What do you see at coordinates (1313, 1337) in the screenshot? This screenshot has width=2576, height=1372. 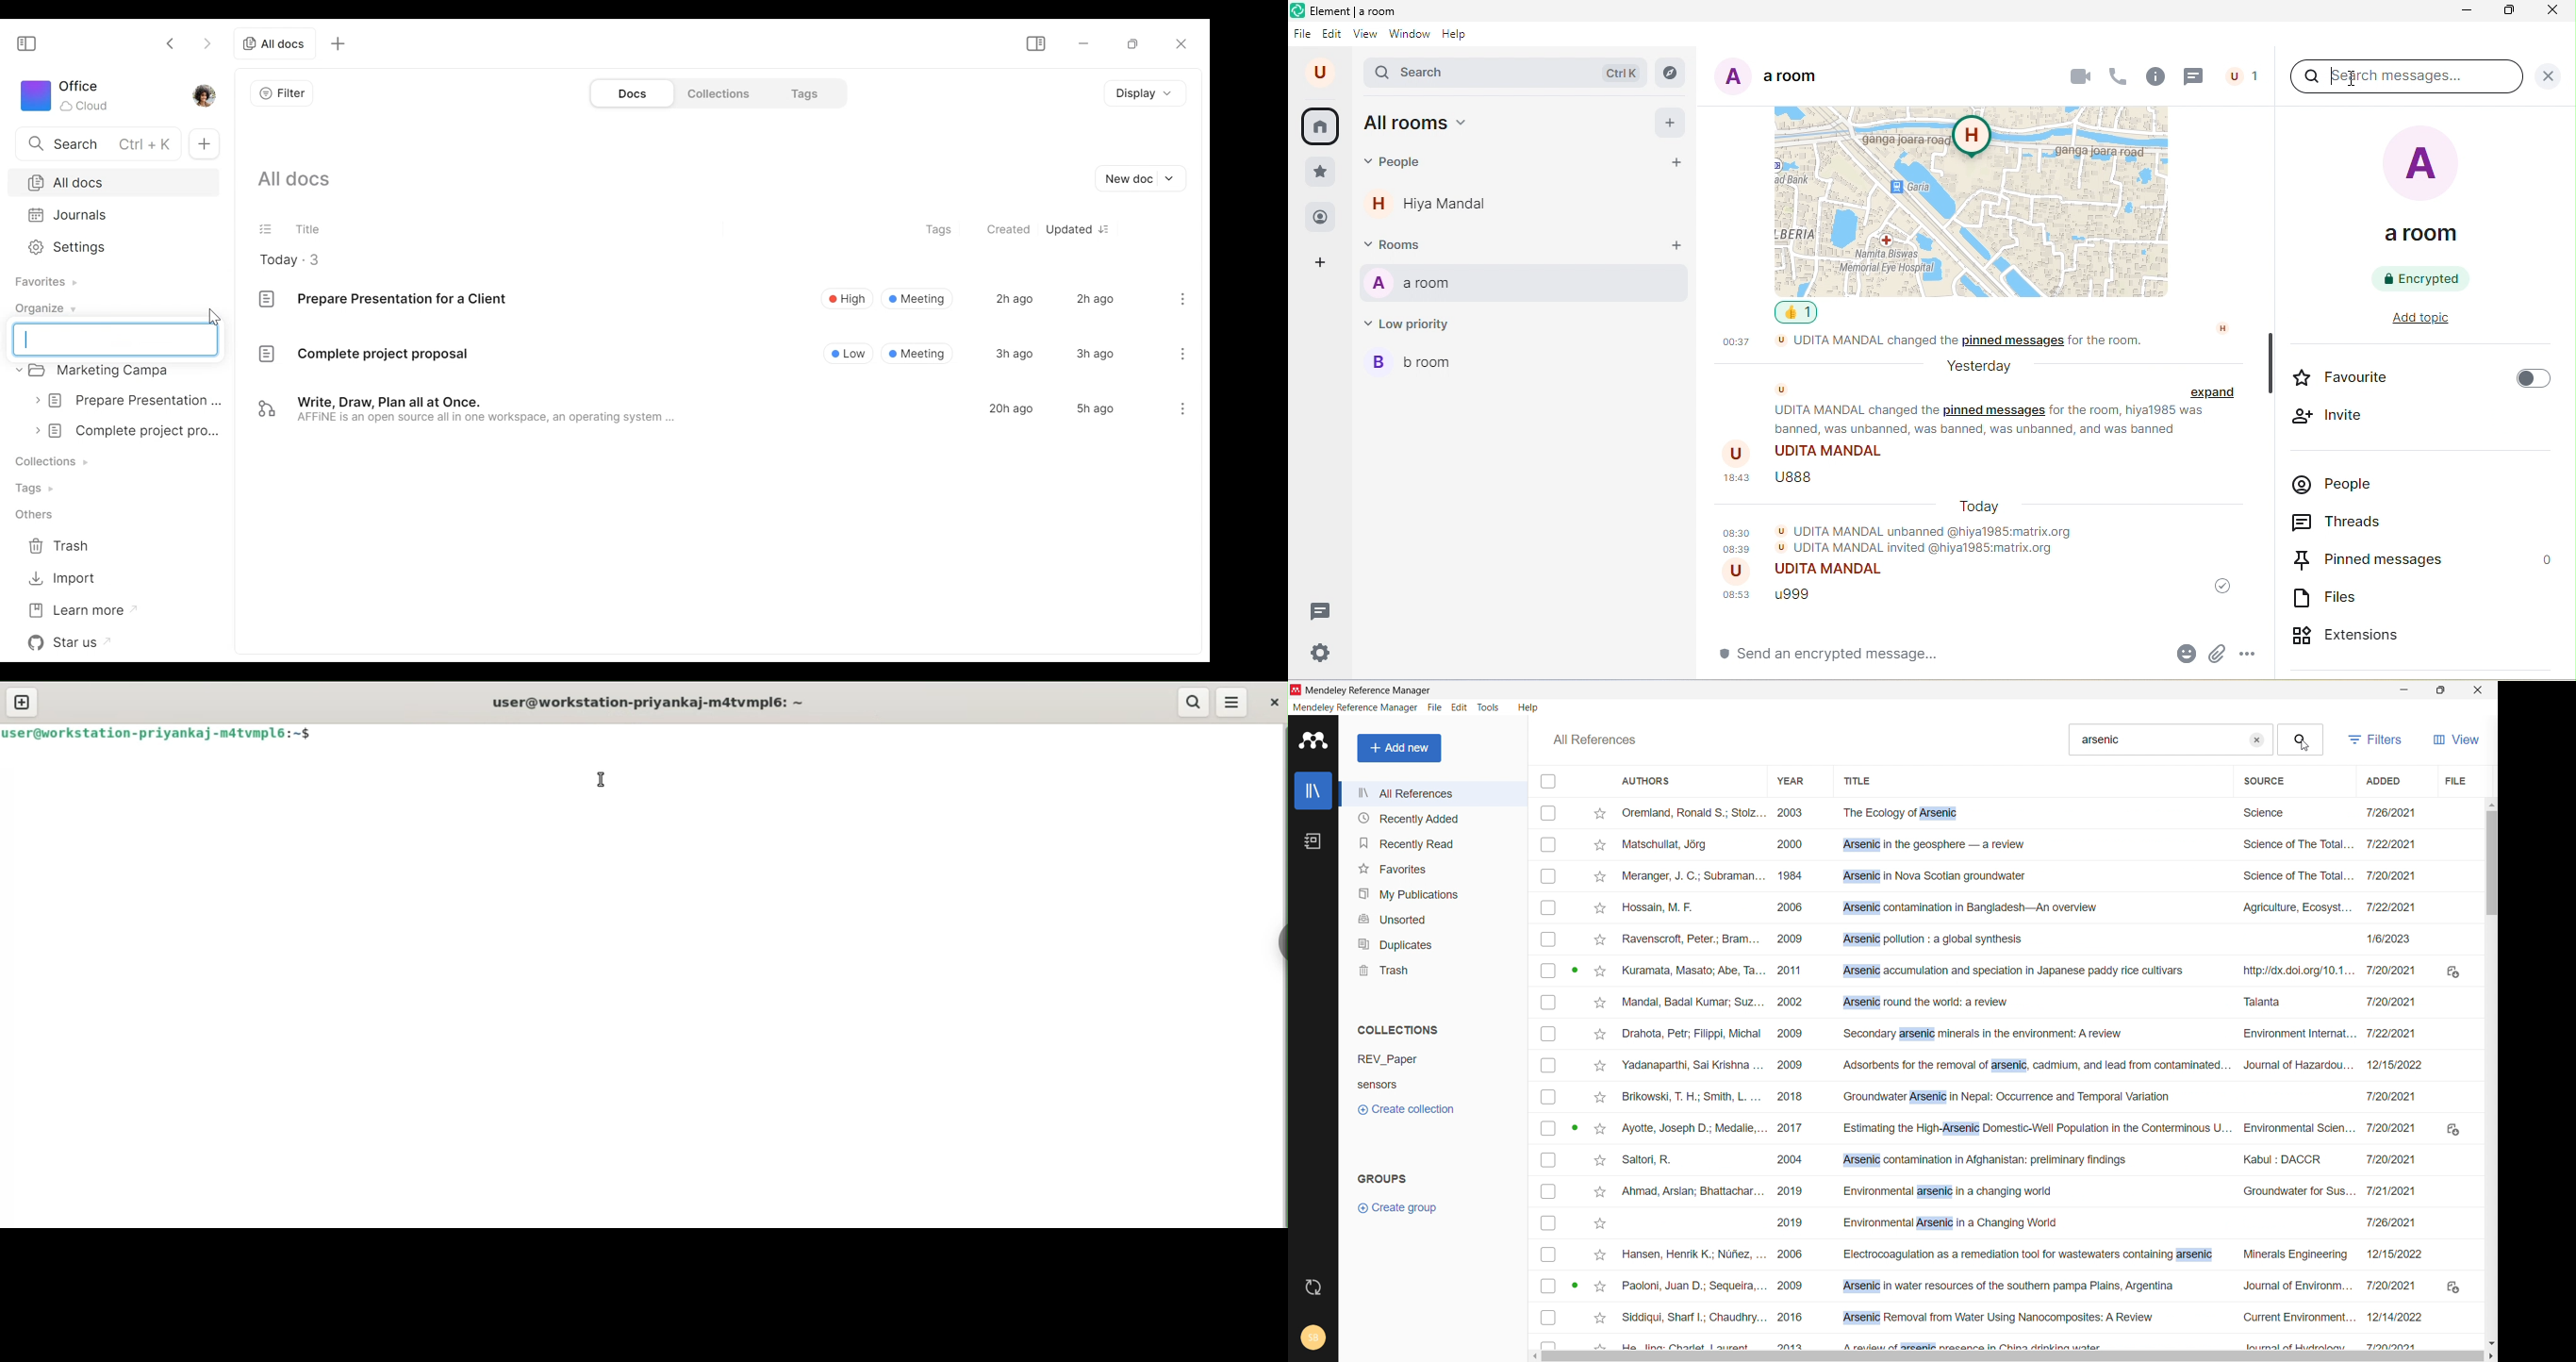 I see `account and help` at bounding box center [1313, 1337].